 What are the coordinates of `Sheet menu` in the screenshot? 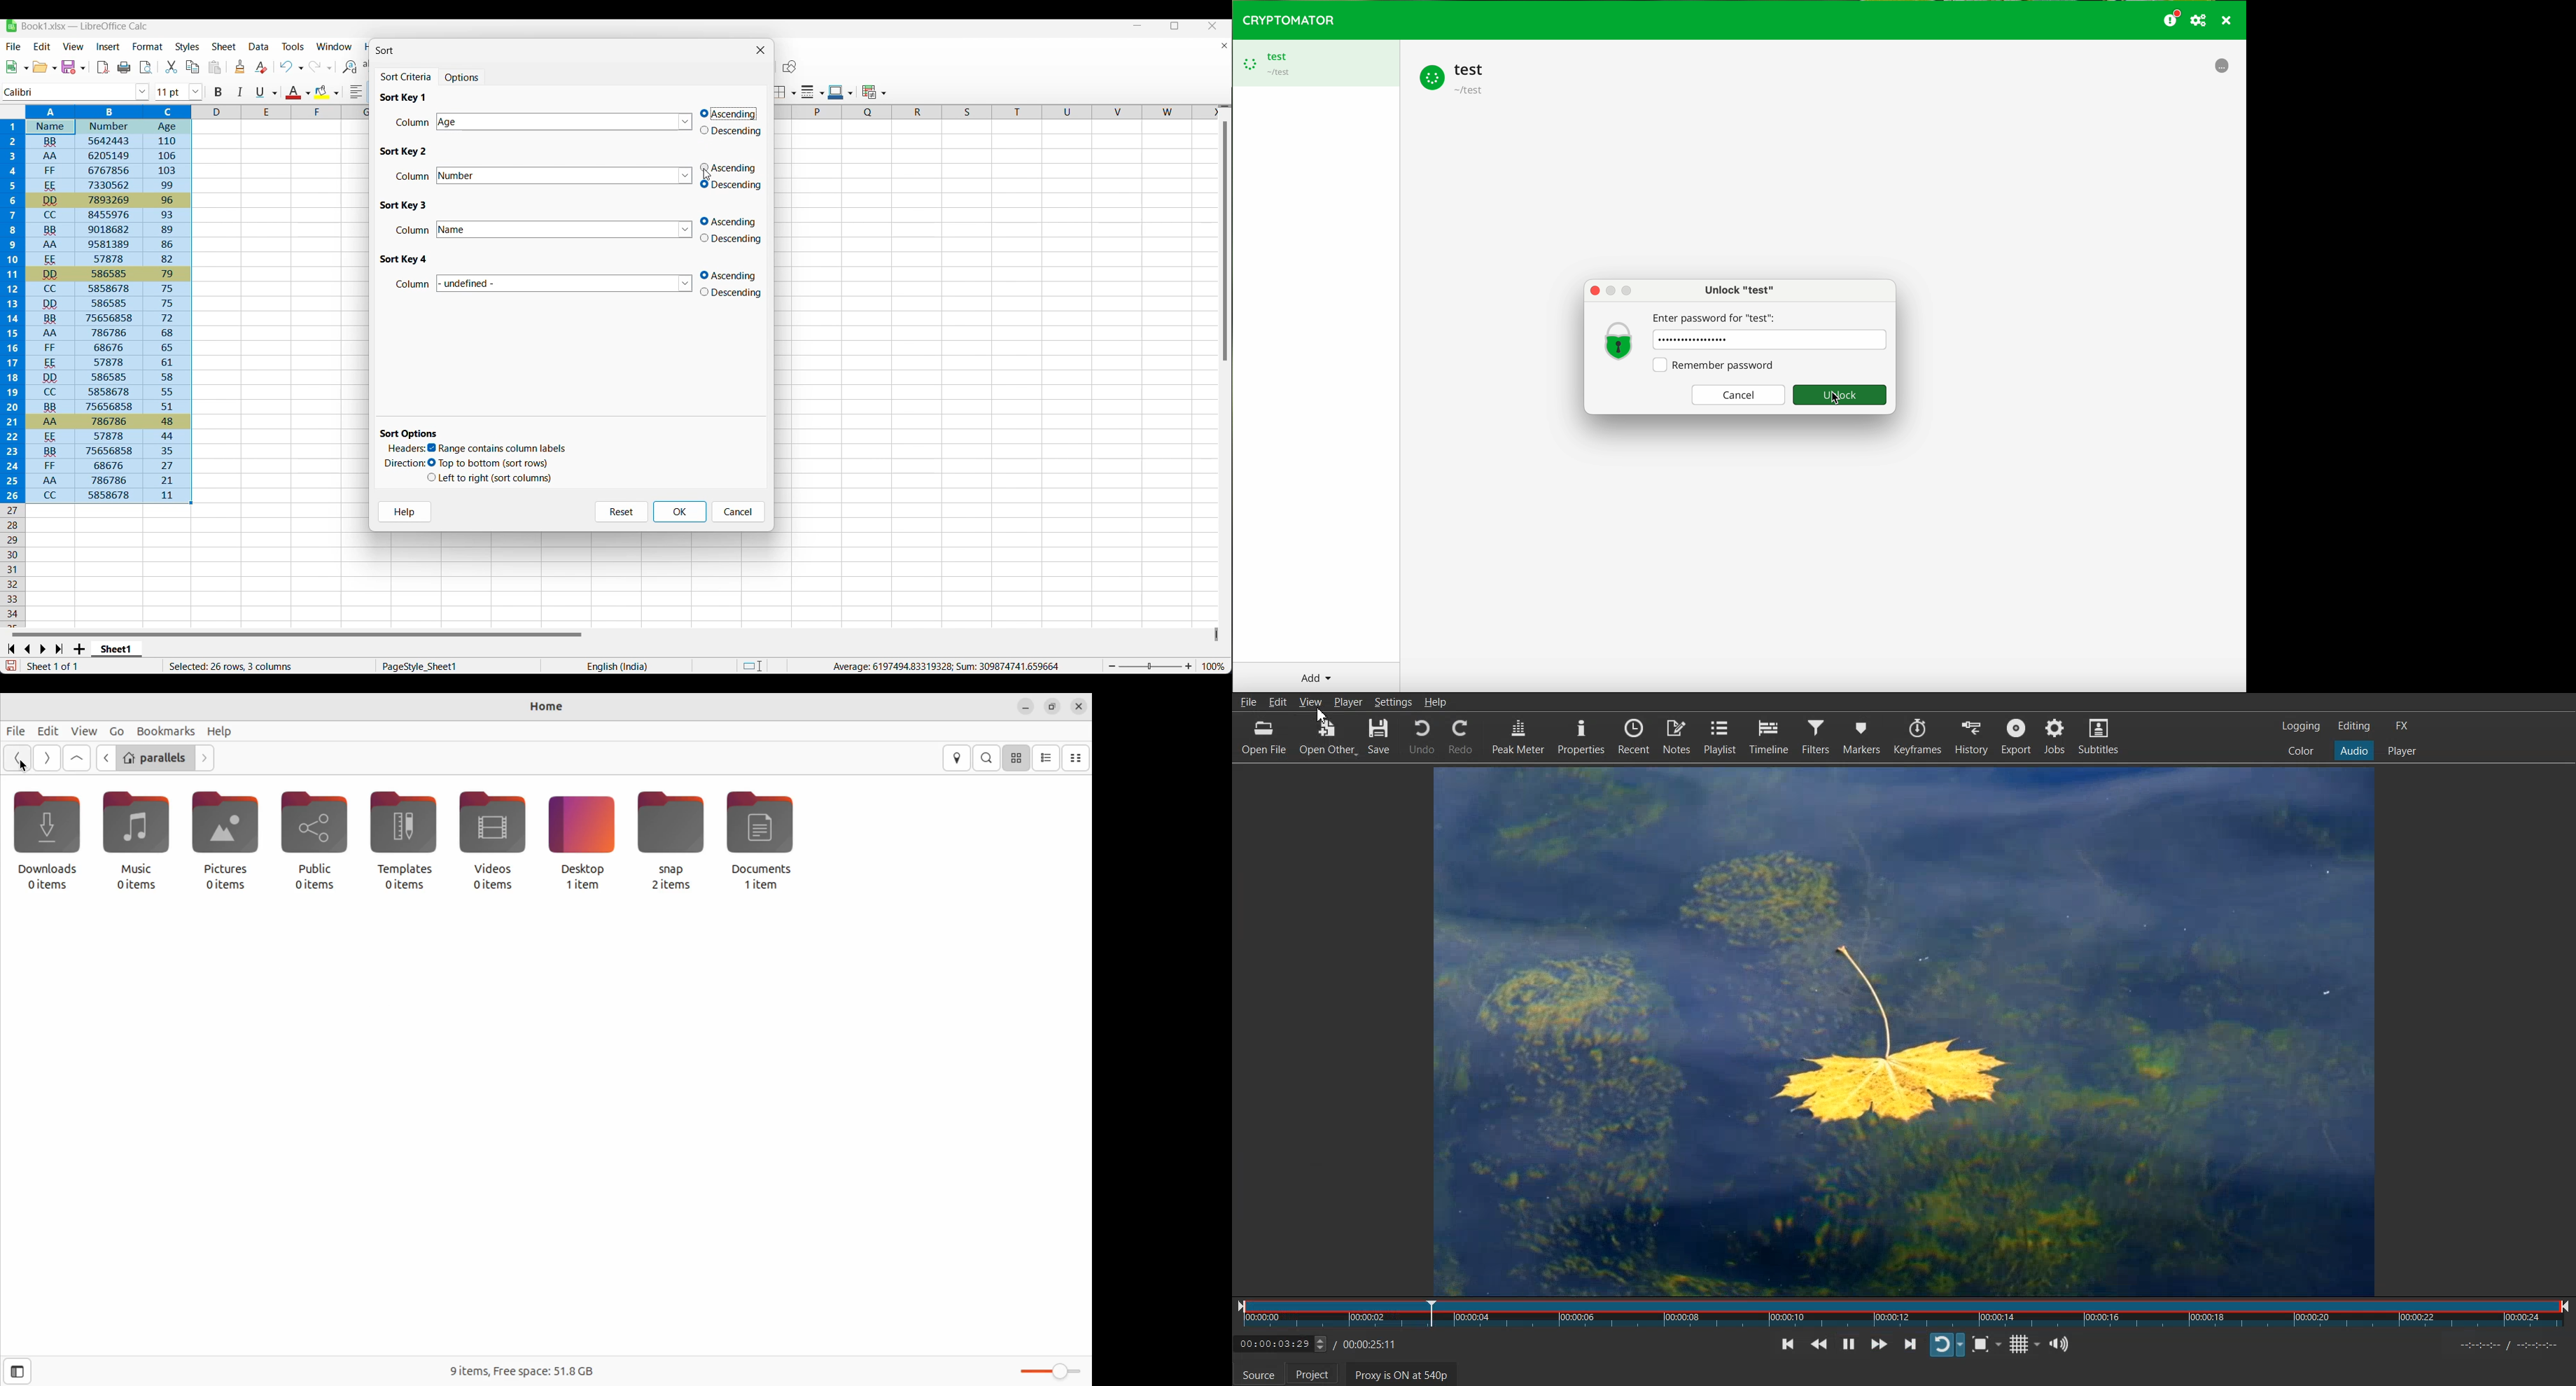 It's located at (225, 46).